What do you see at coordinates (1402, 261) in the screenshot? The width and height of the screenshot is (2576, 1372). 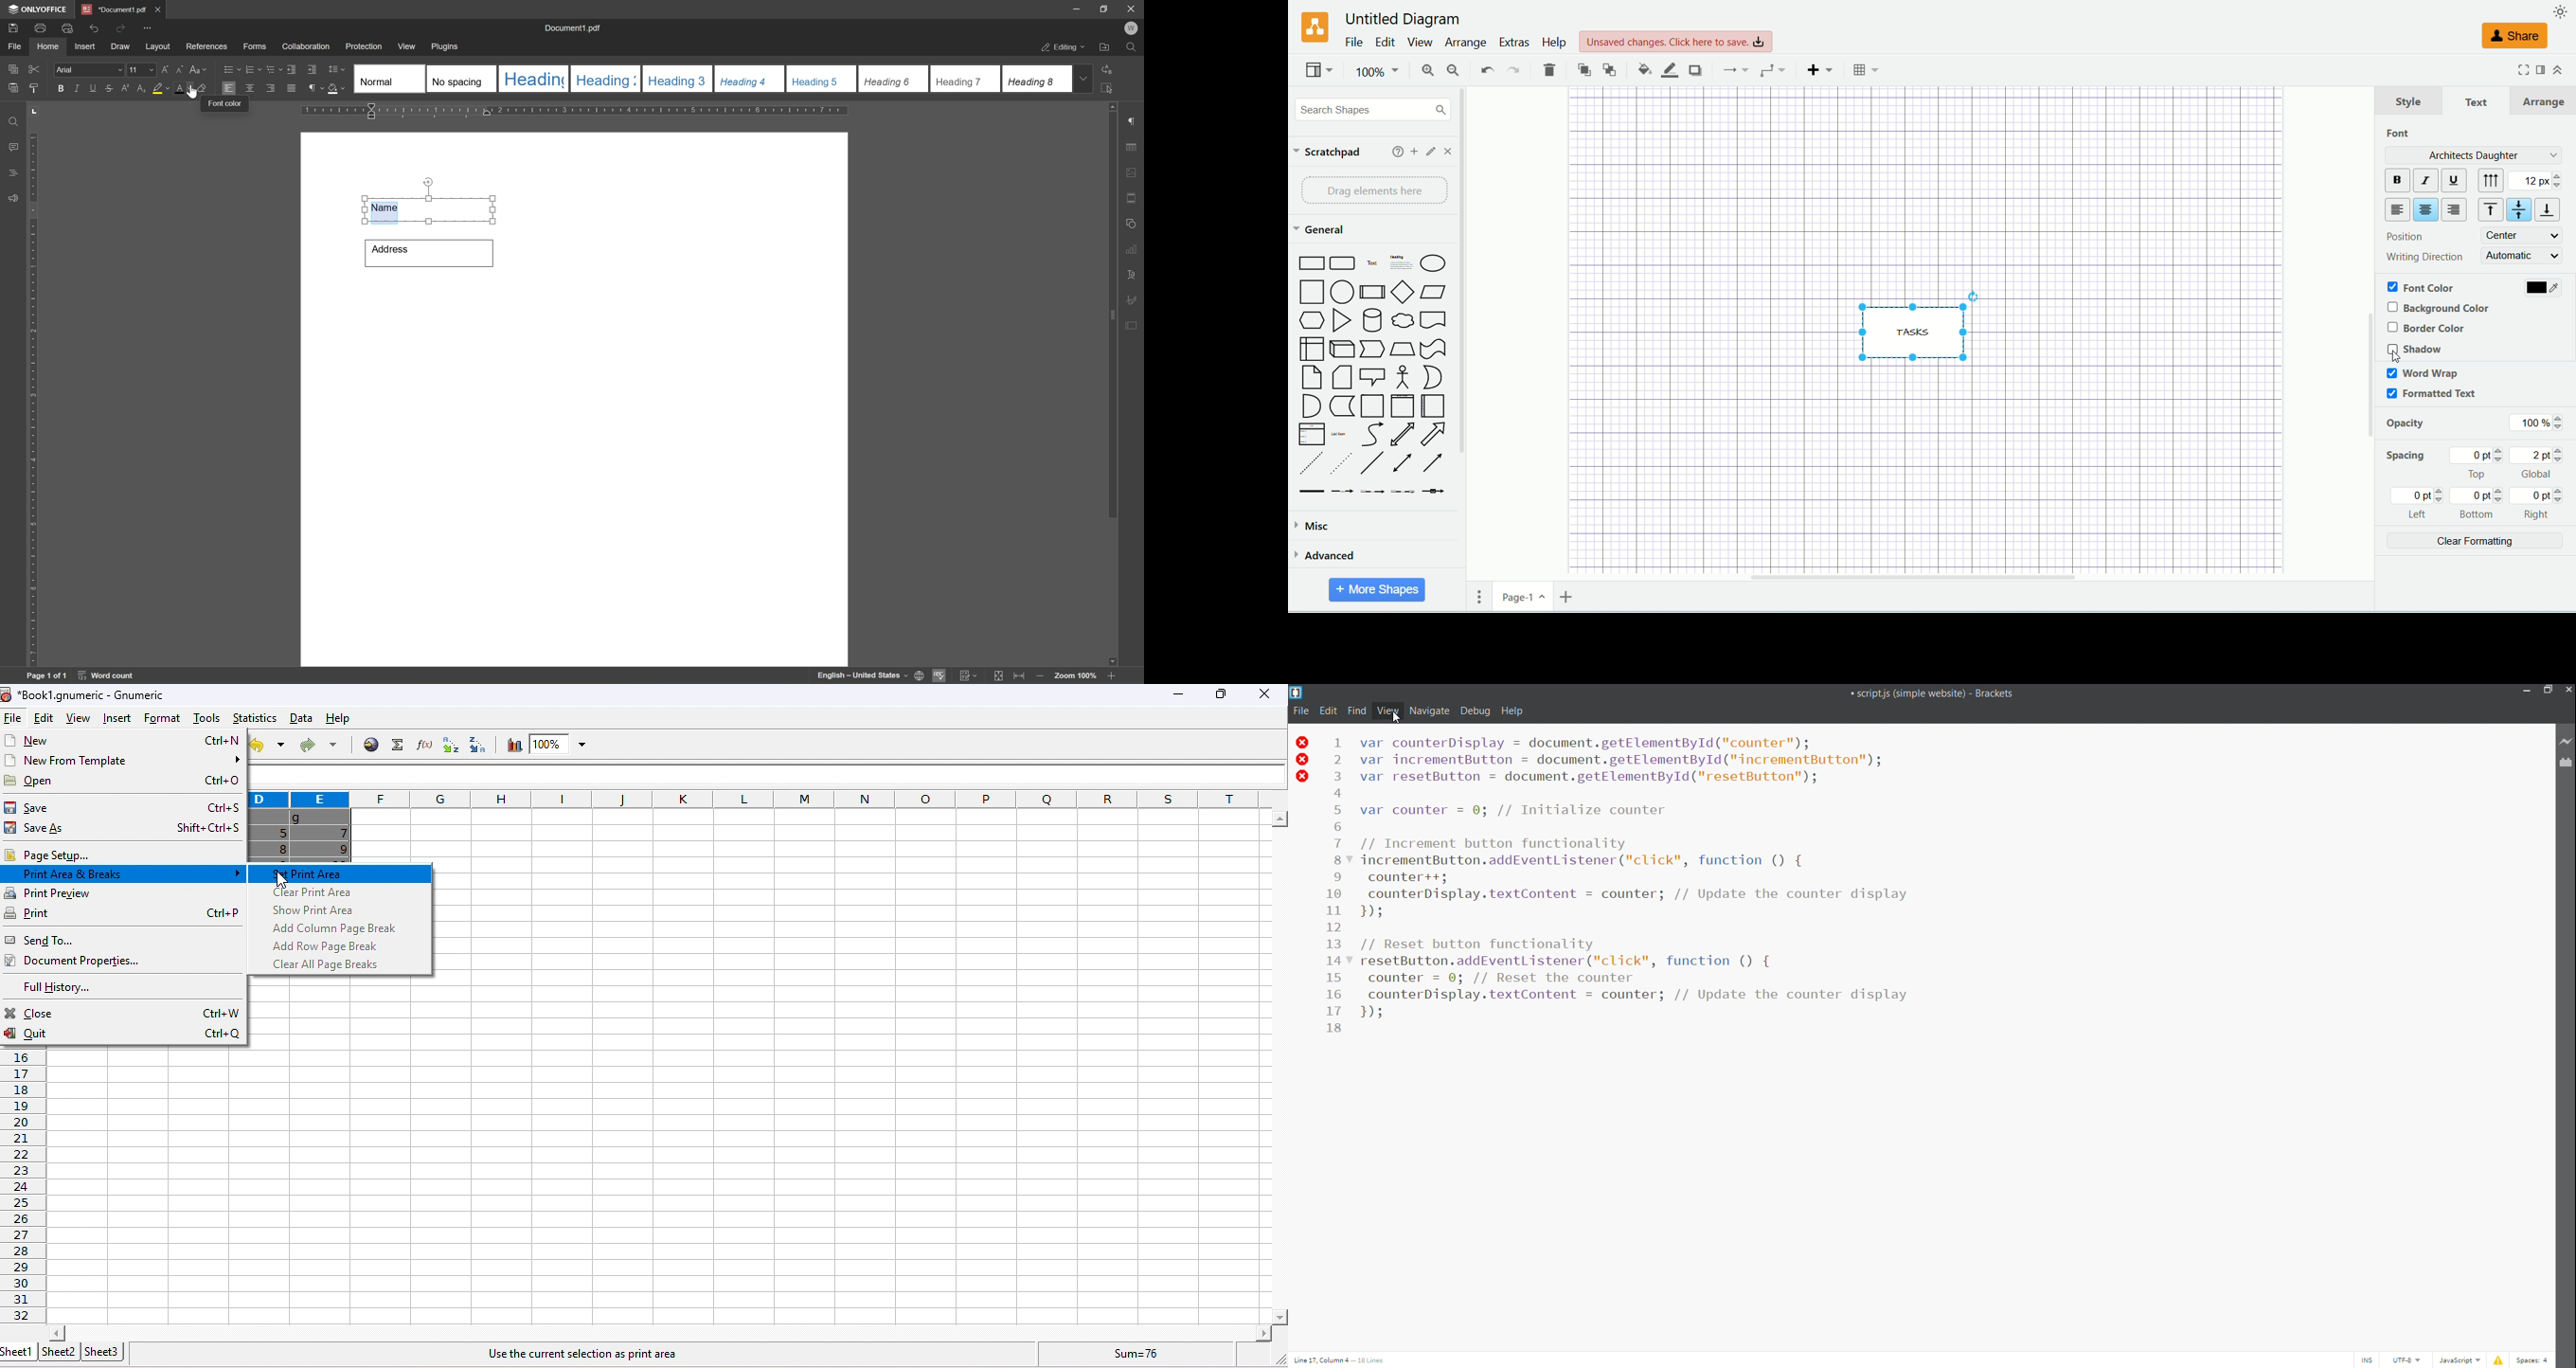 I see `Heading` at bounding box center [1402, 261].